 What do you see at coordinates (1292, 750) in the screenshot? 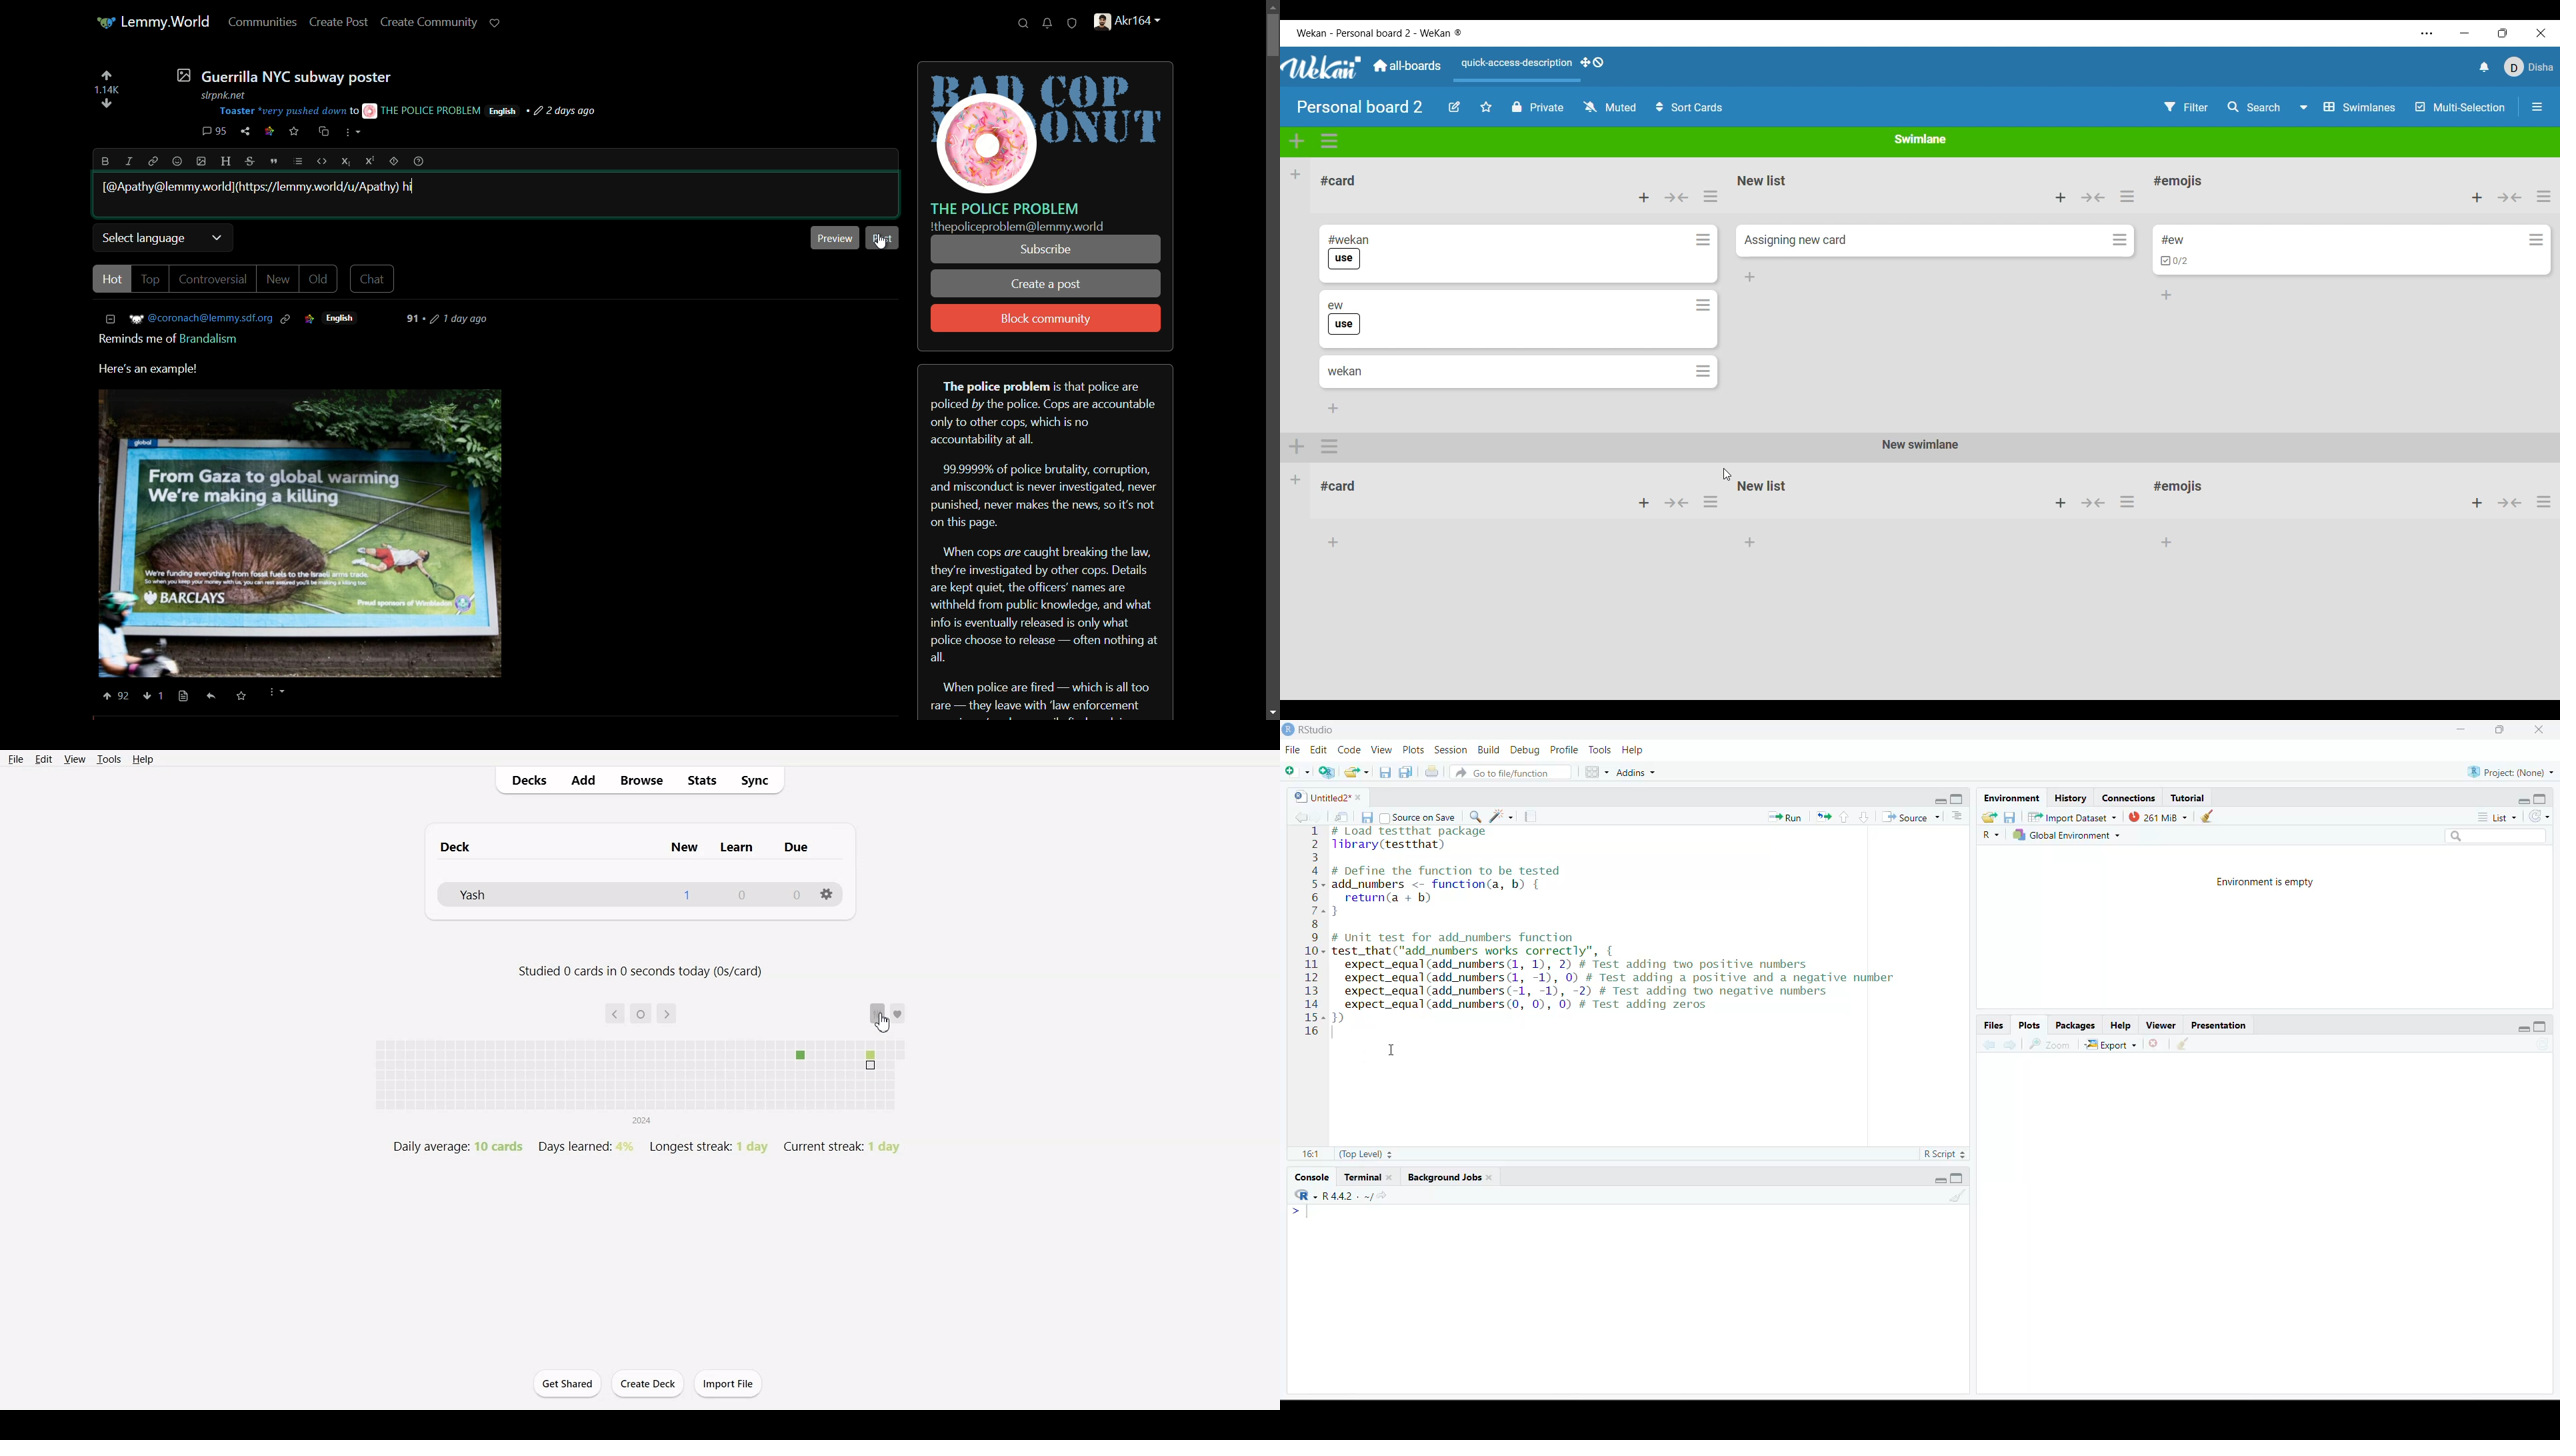
I see `File` at bounding box center [1292, 750].